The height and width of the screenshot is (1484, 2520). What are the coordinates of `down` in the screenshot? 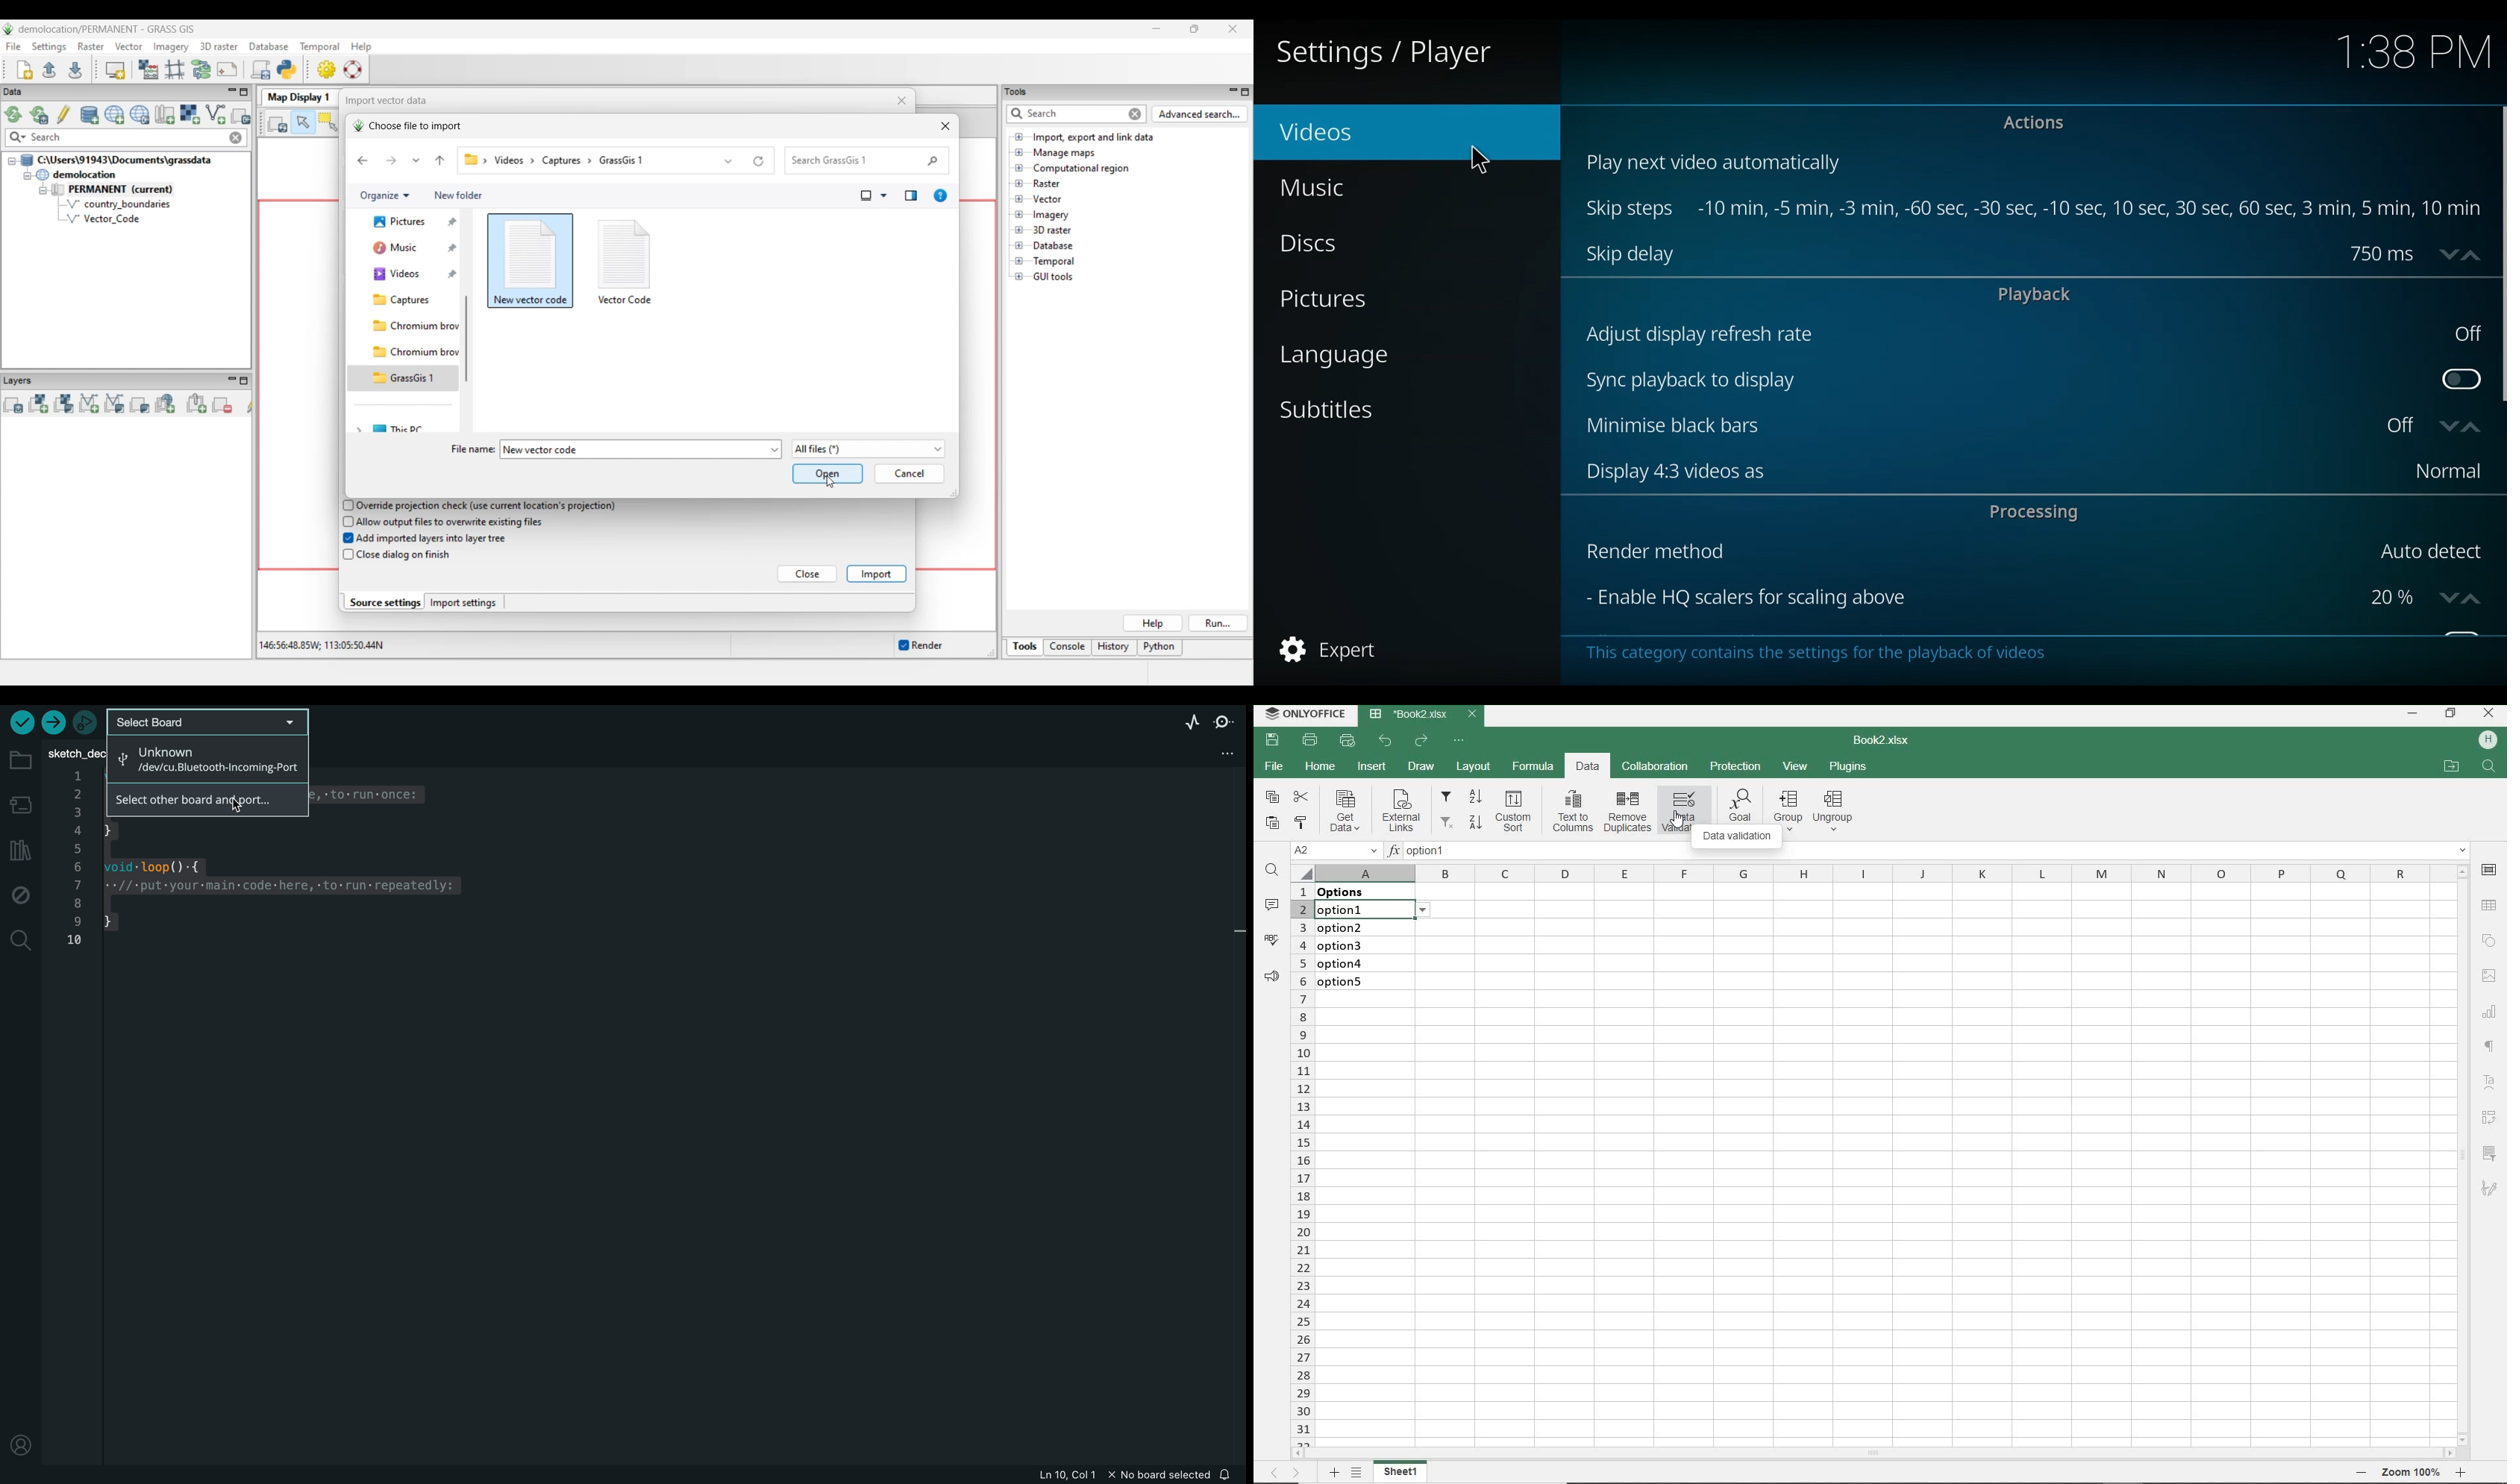 It's located at (2445, 599).